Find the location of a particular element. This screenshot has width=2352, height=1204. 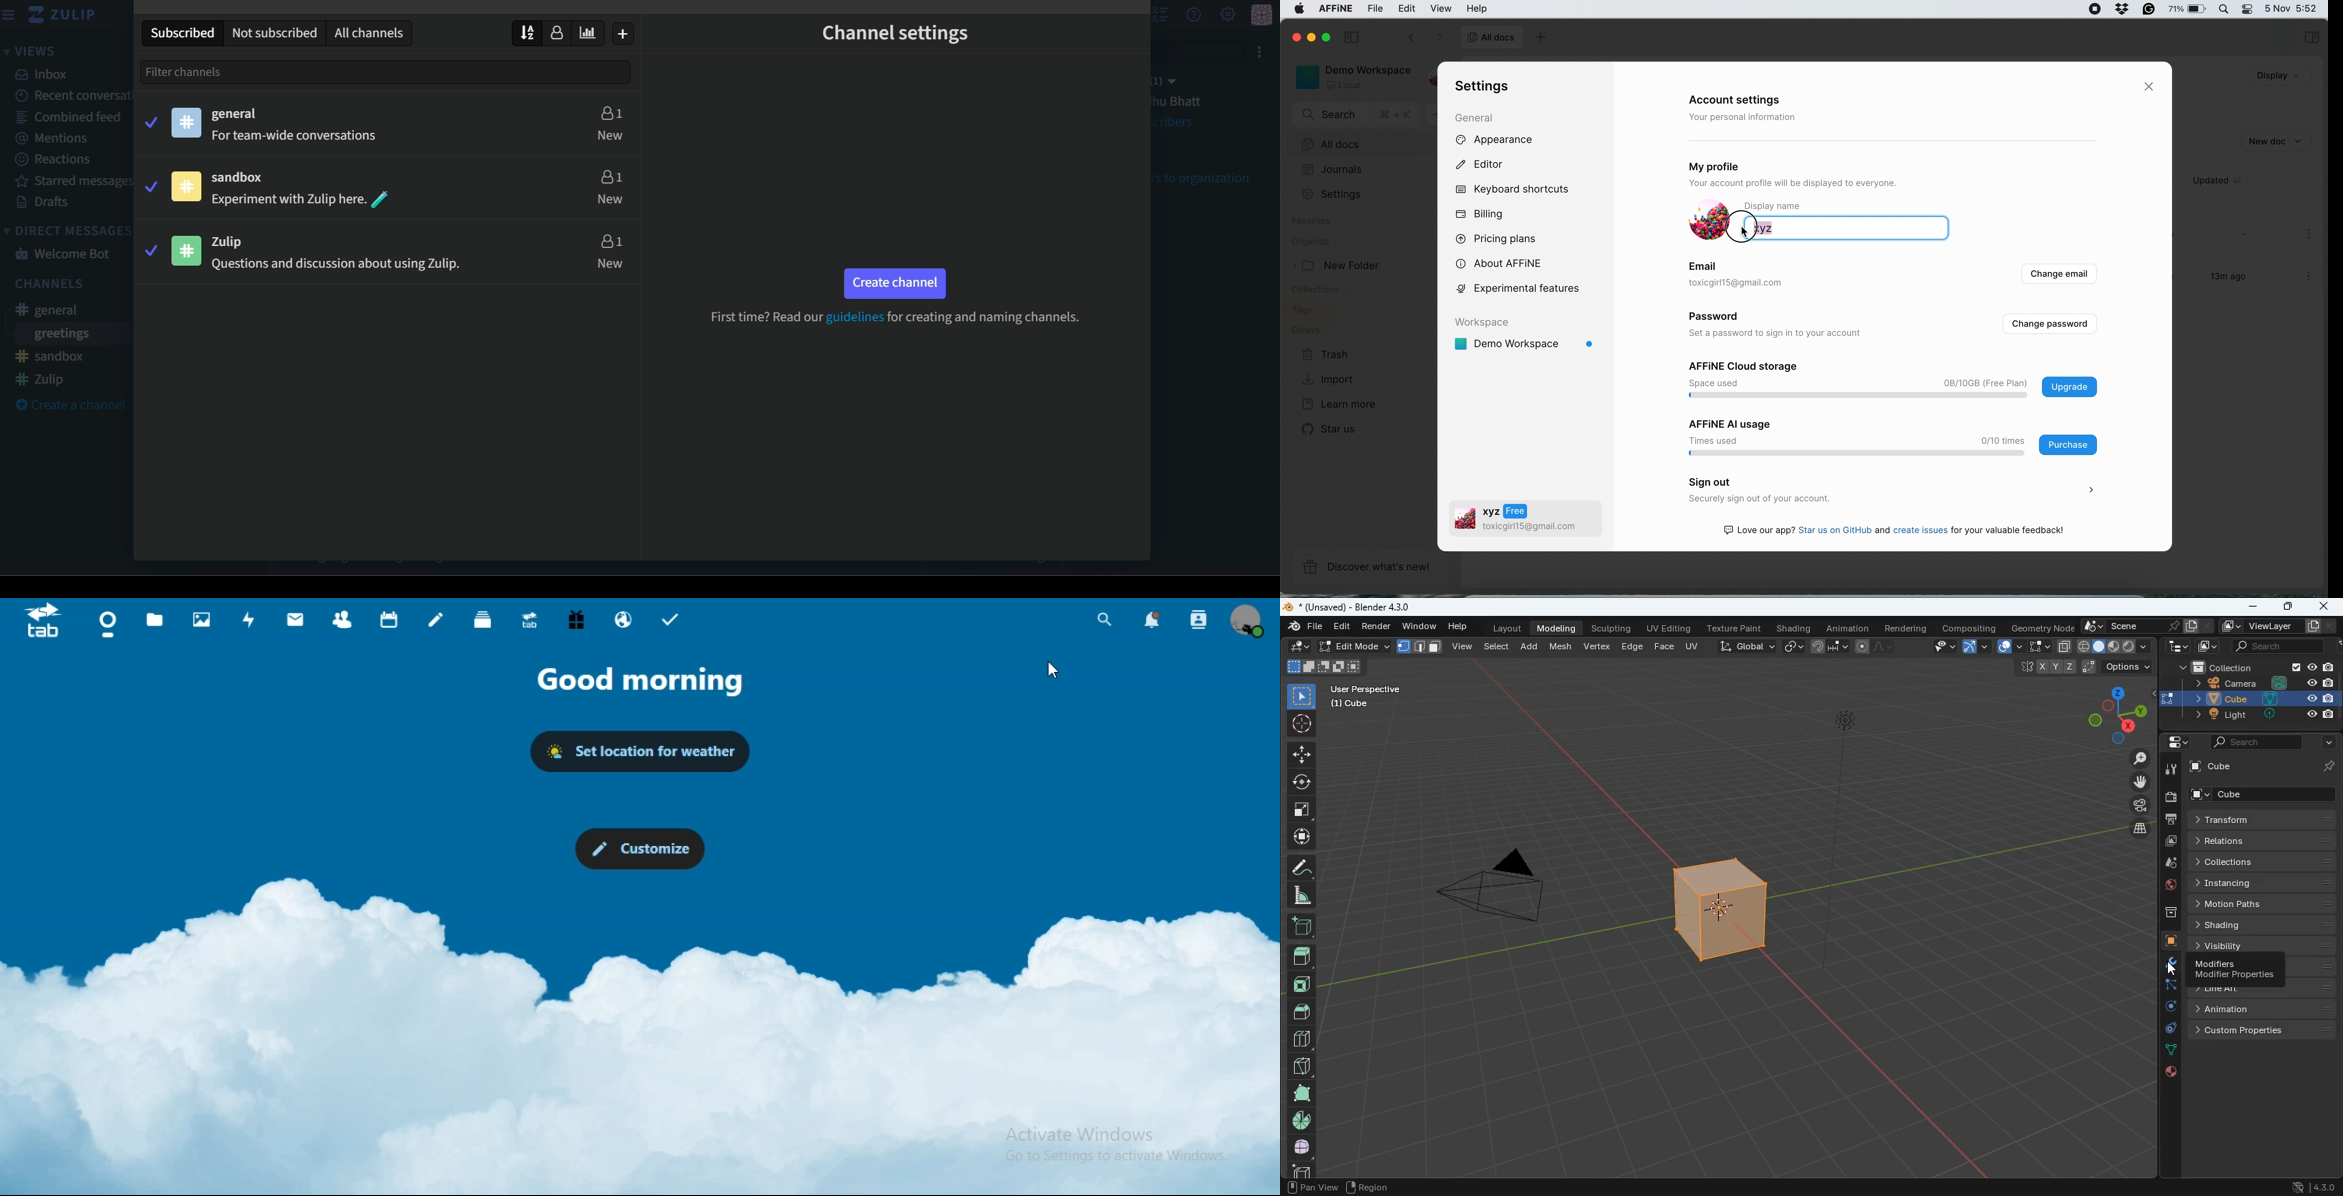

move is located at coordinates (2137, 783).